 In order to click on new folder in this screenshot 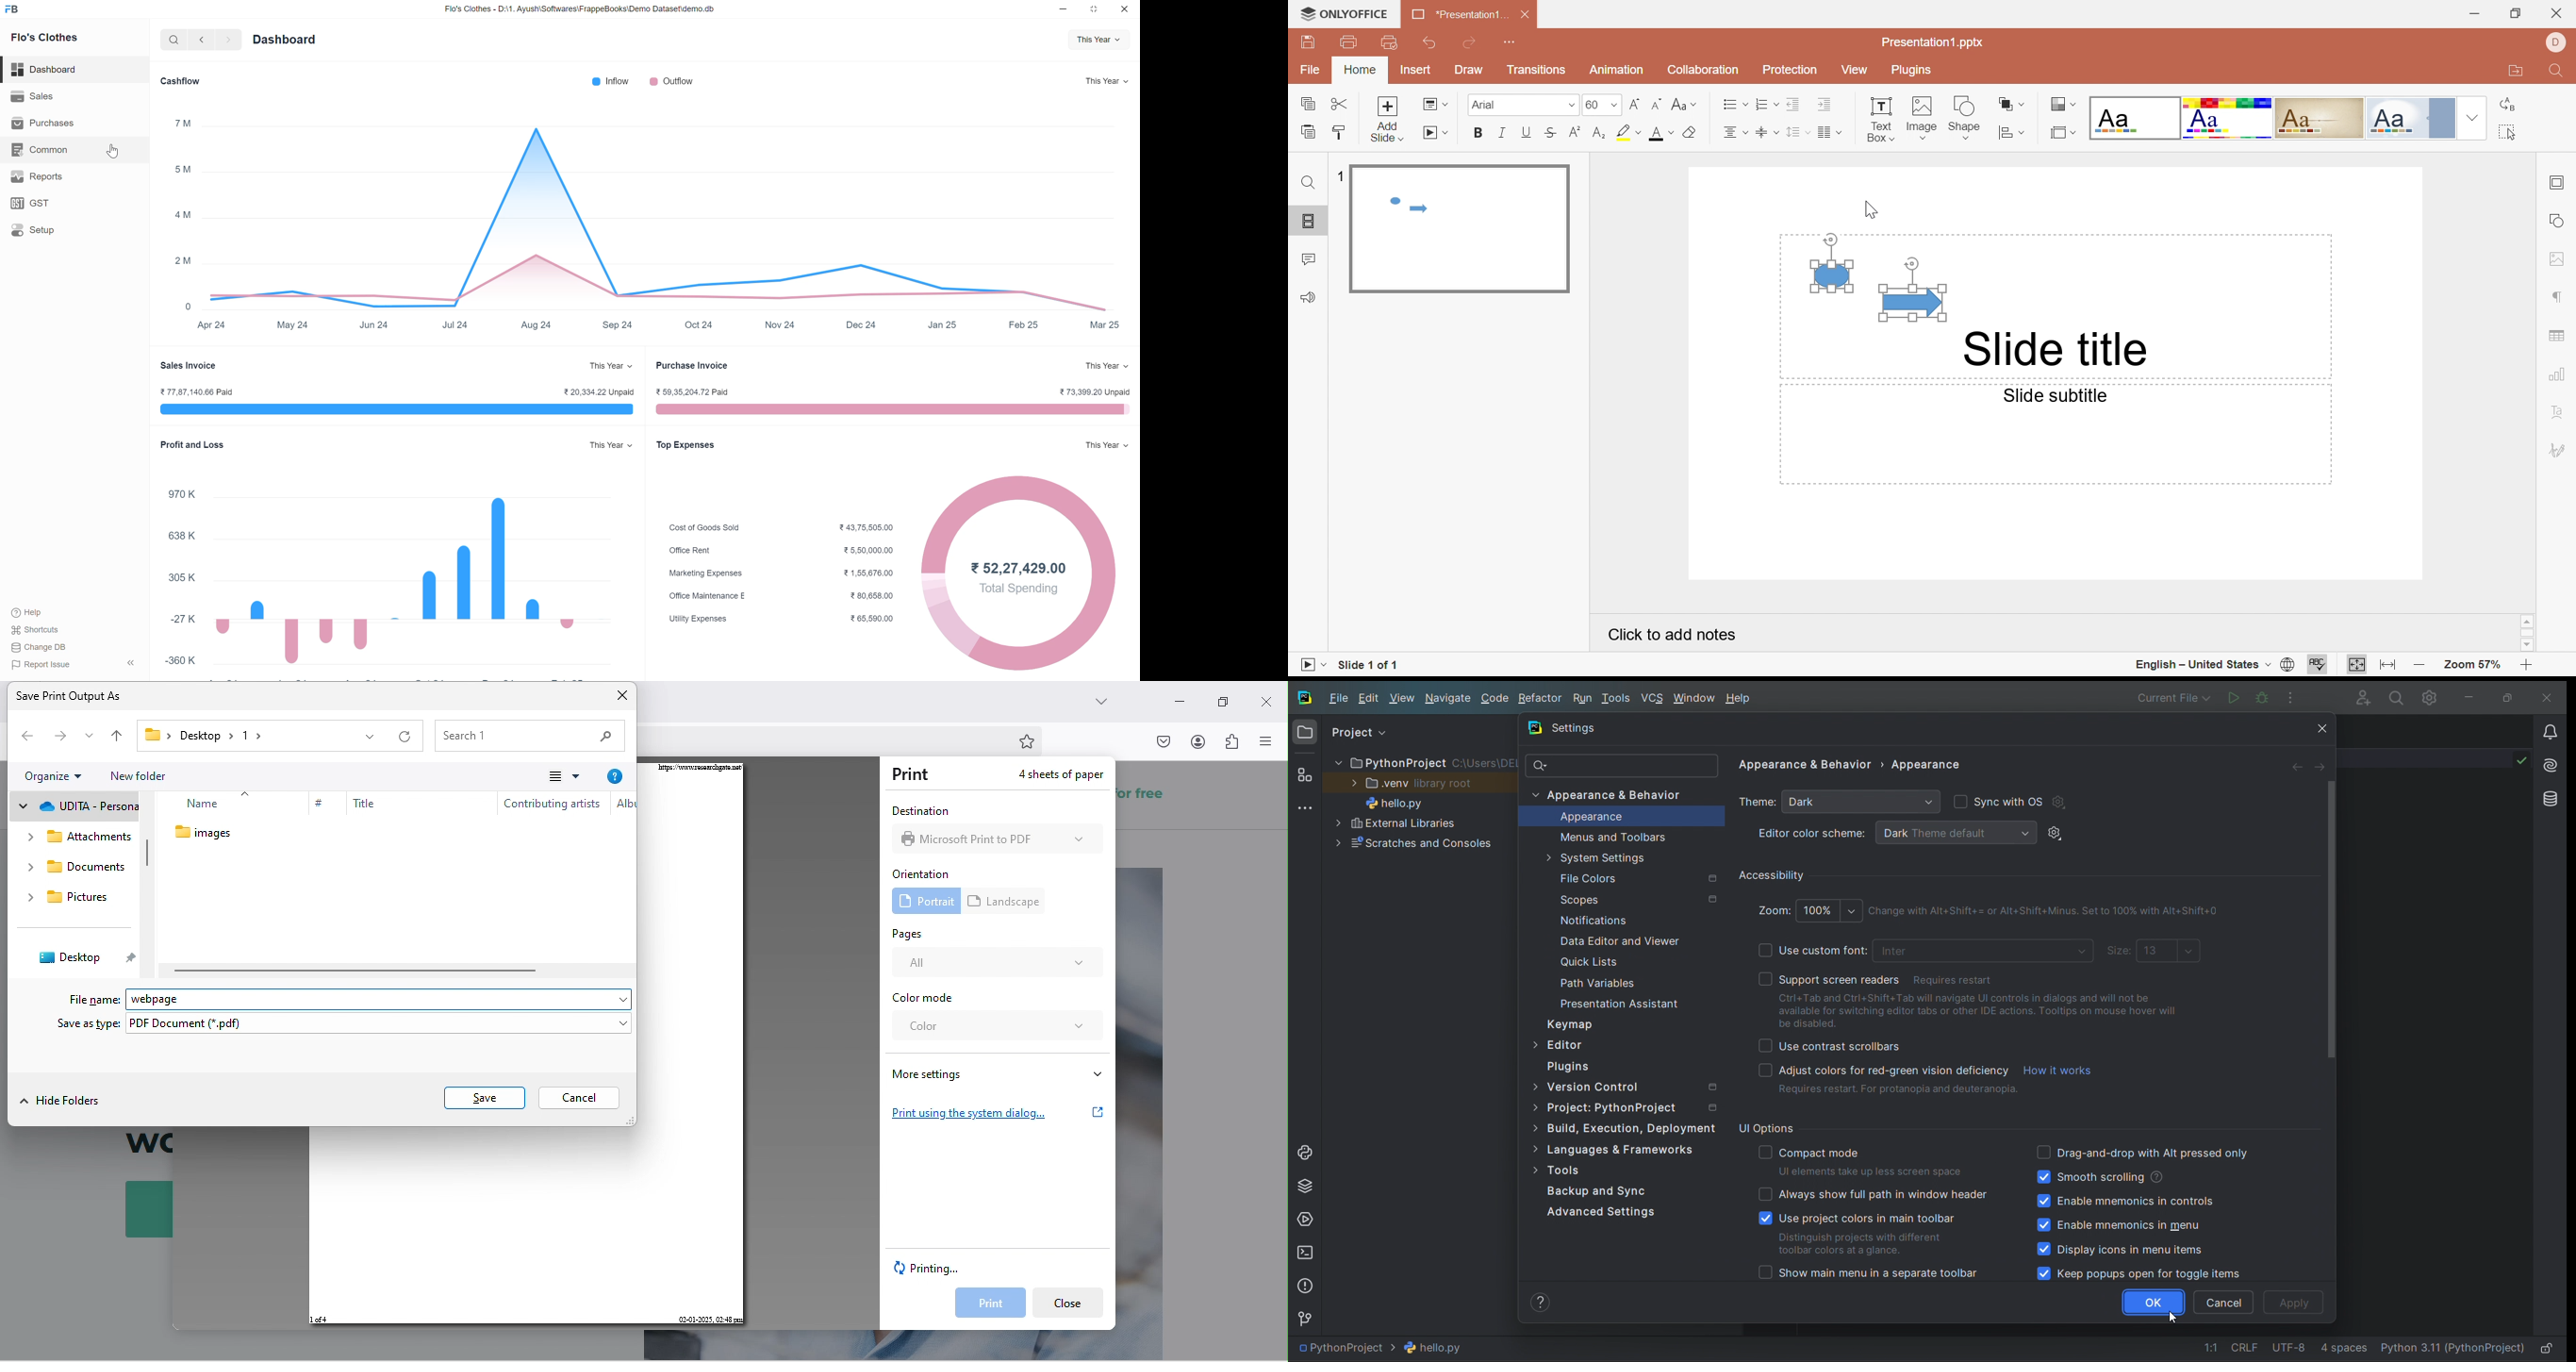, I will do `click(141, 772)`.